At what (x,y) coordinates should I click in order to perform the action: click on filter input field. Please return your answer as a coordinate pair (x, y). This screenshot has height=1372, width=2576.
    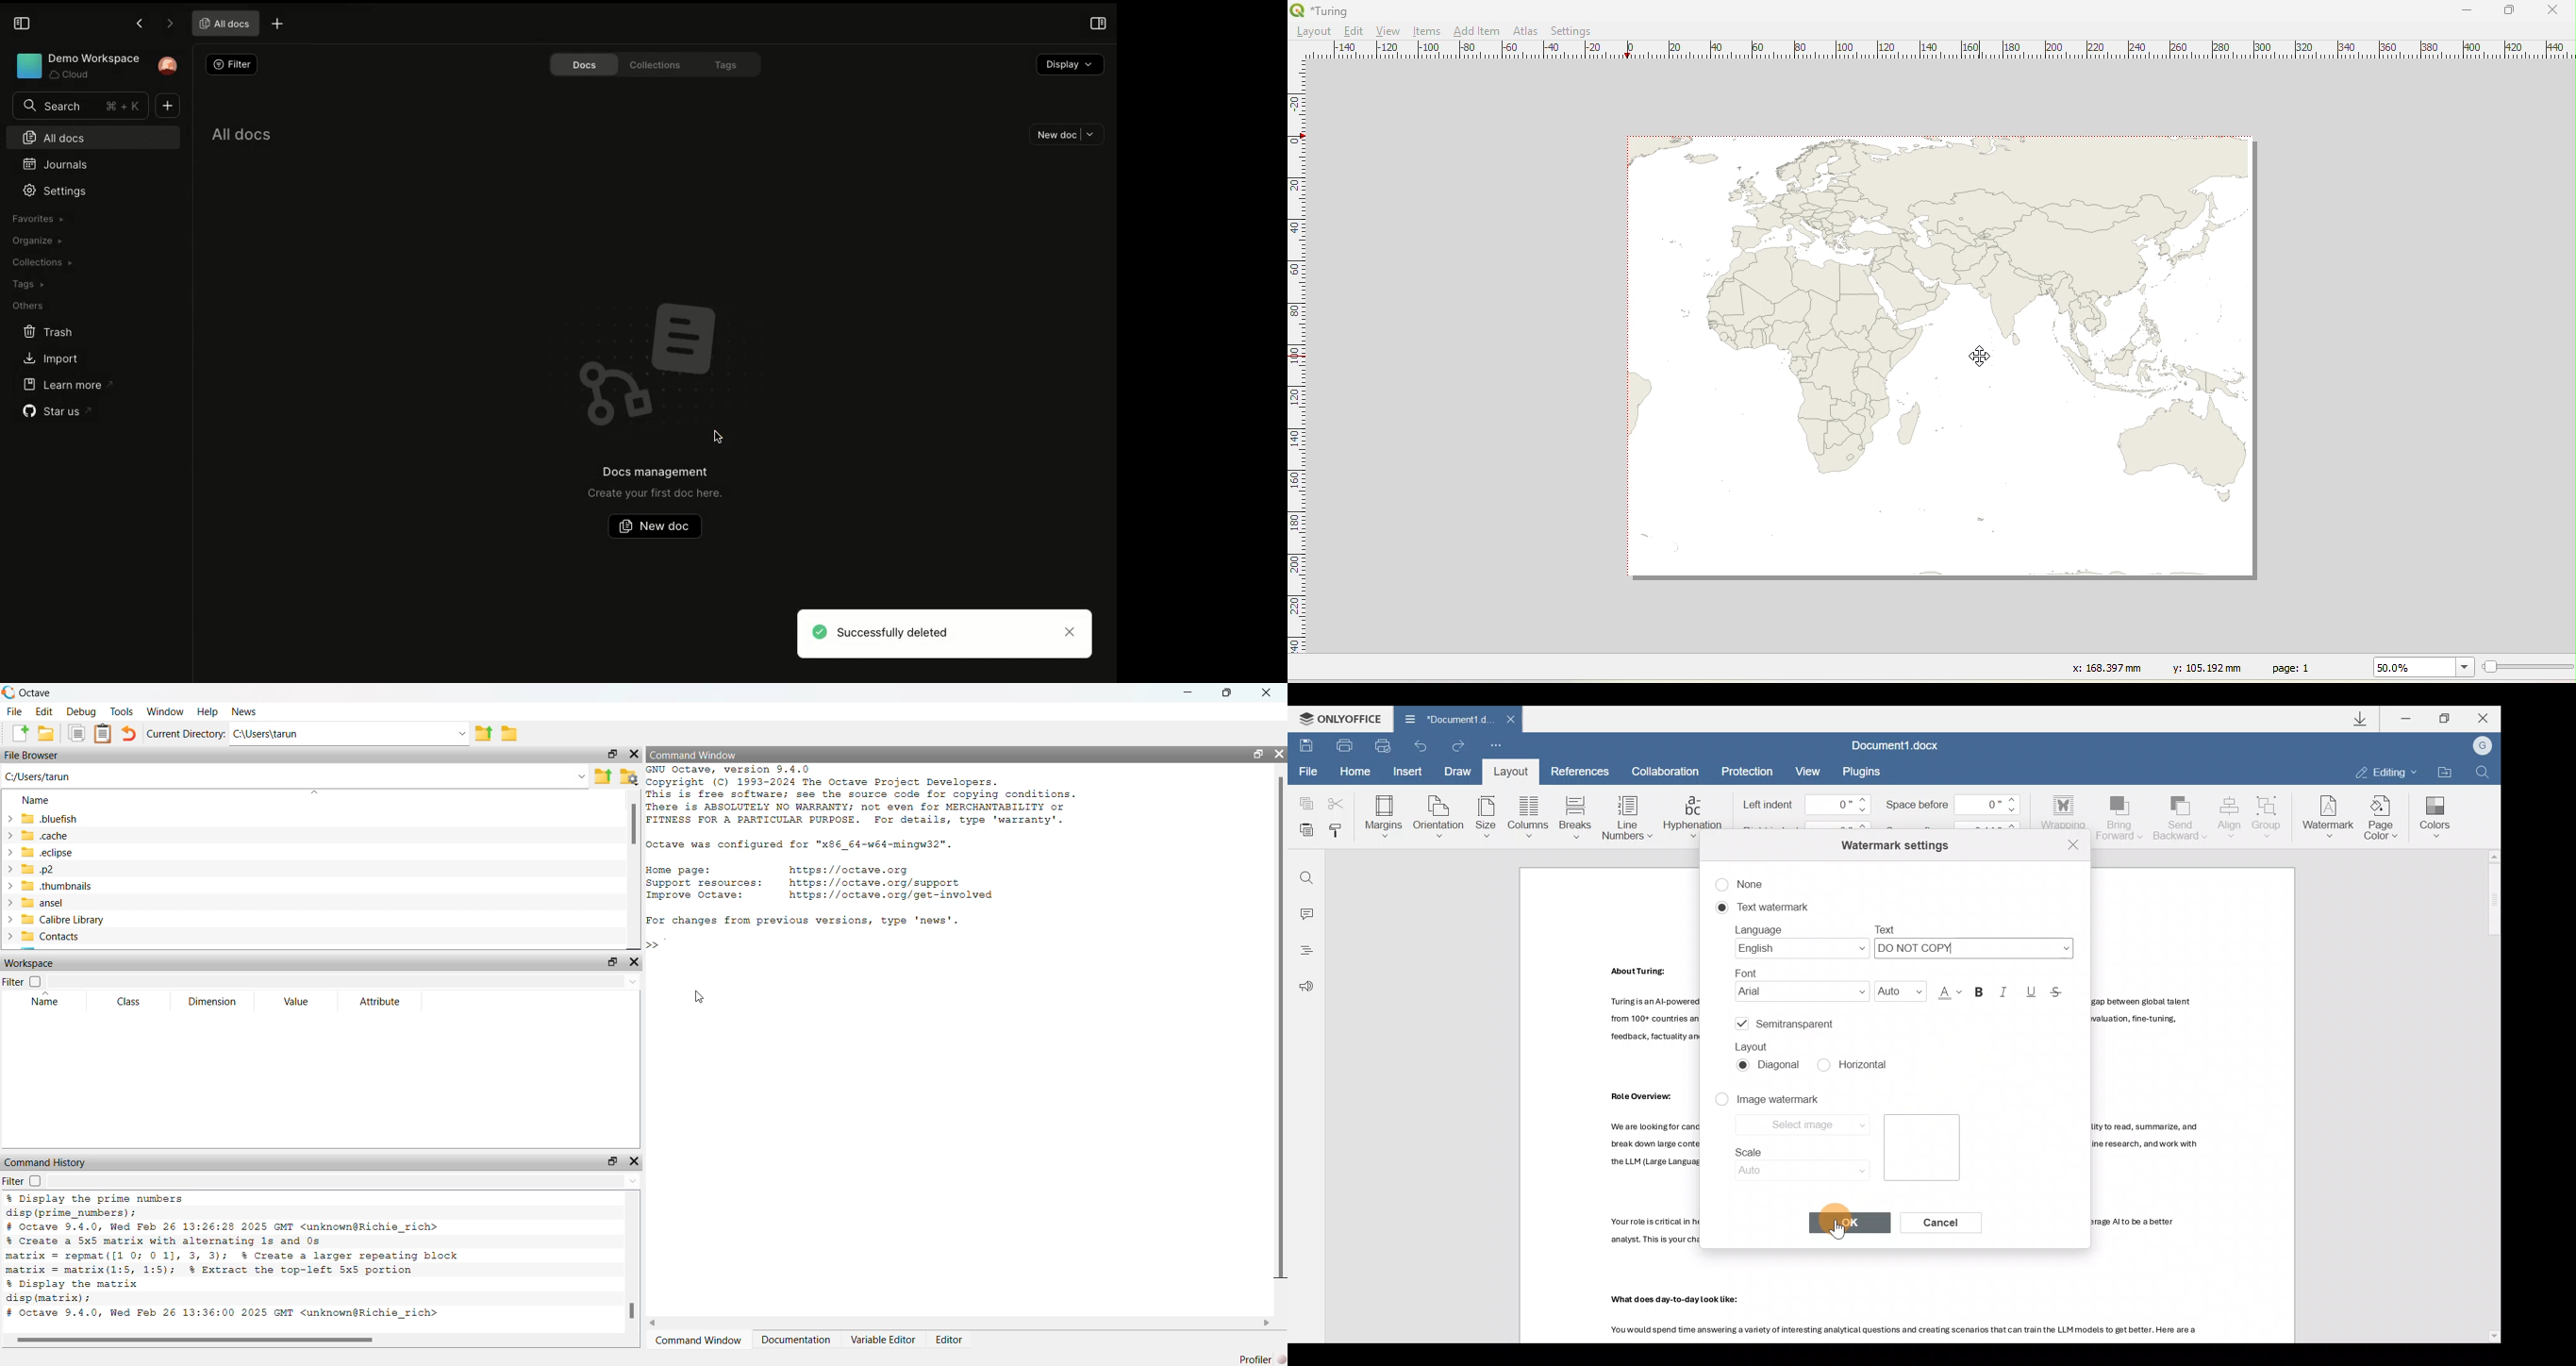
    Looking at the image, I should click on (345, 1183).